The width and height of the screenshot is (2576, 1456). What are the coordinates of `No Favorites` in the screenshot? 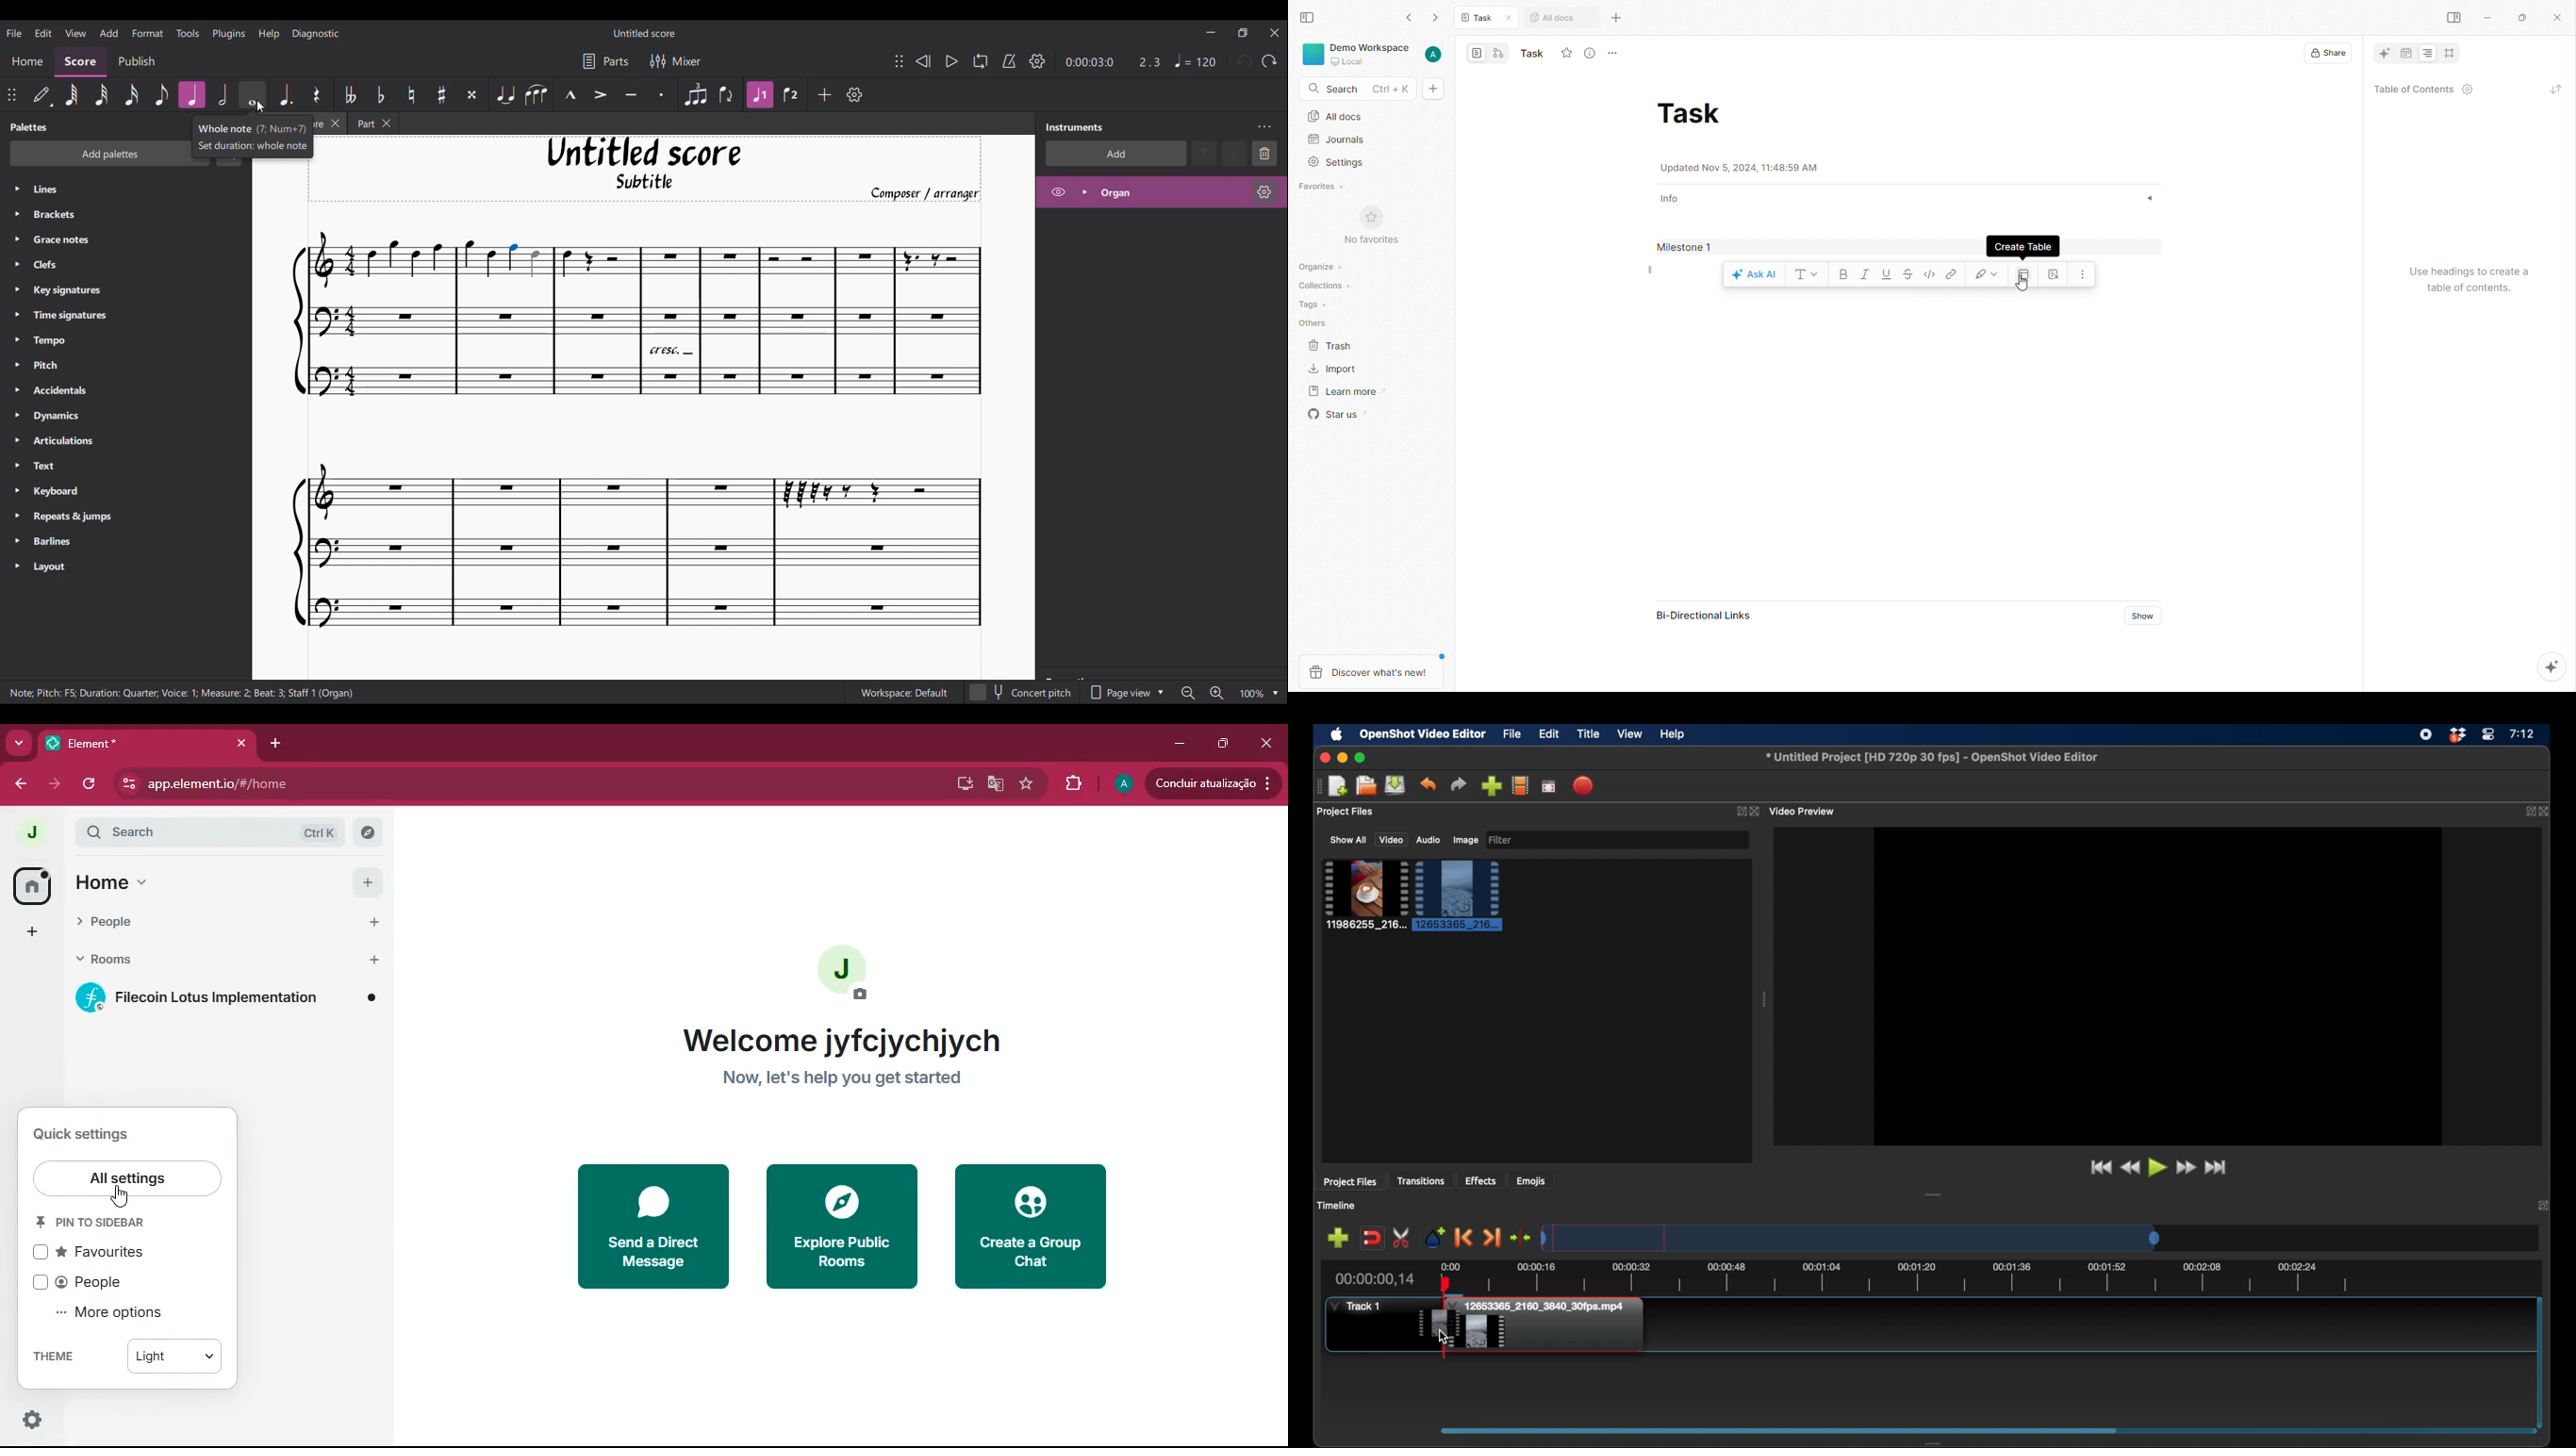 It's located at (1366, 228).